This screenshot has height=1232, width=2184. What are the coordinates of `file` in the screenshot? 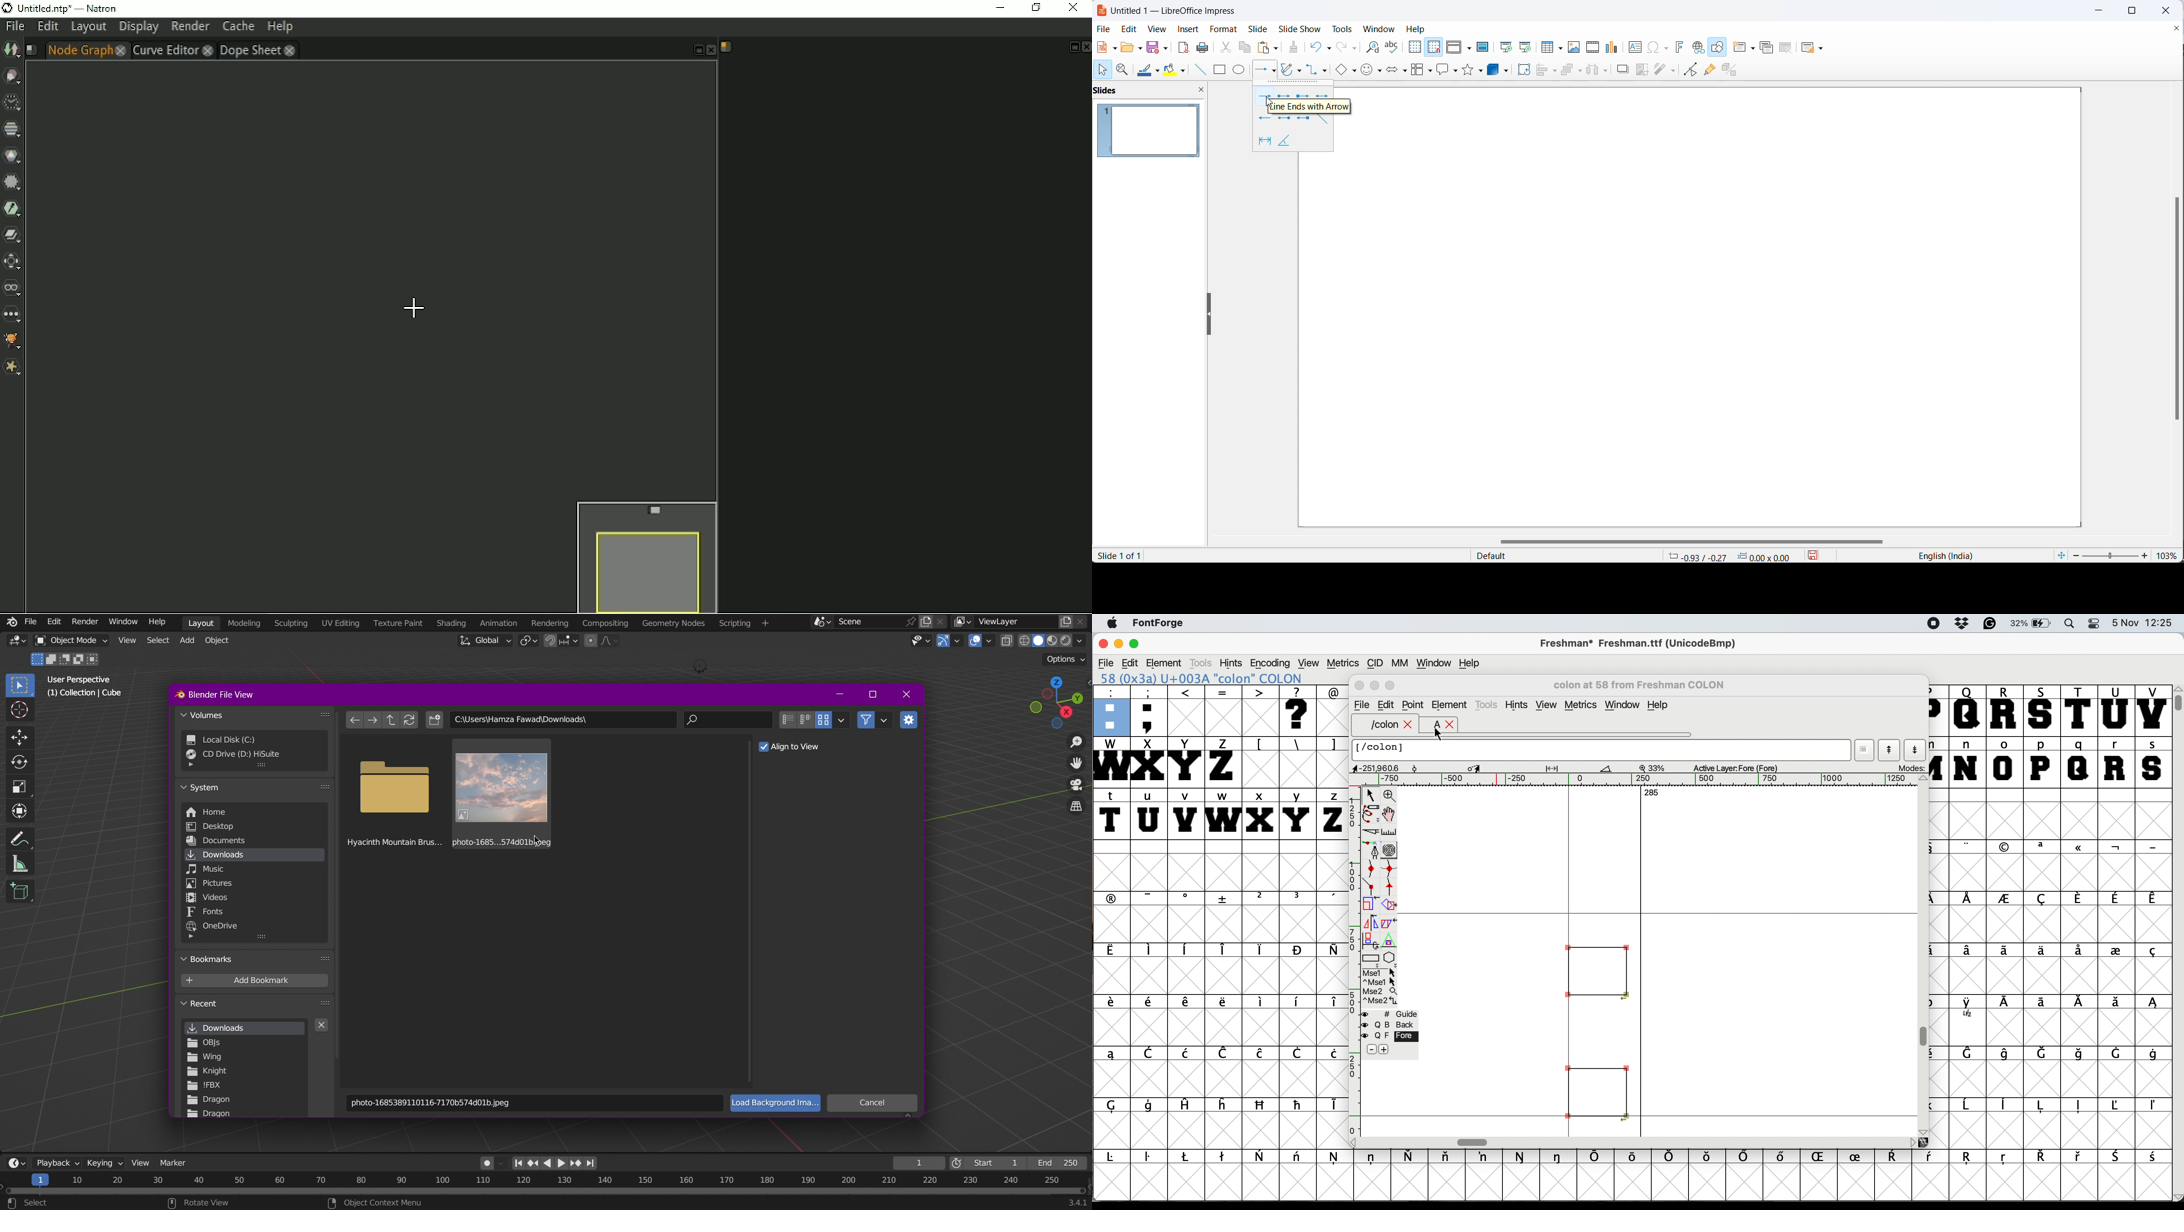 It's located at (1361, 704).